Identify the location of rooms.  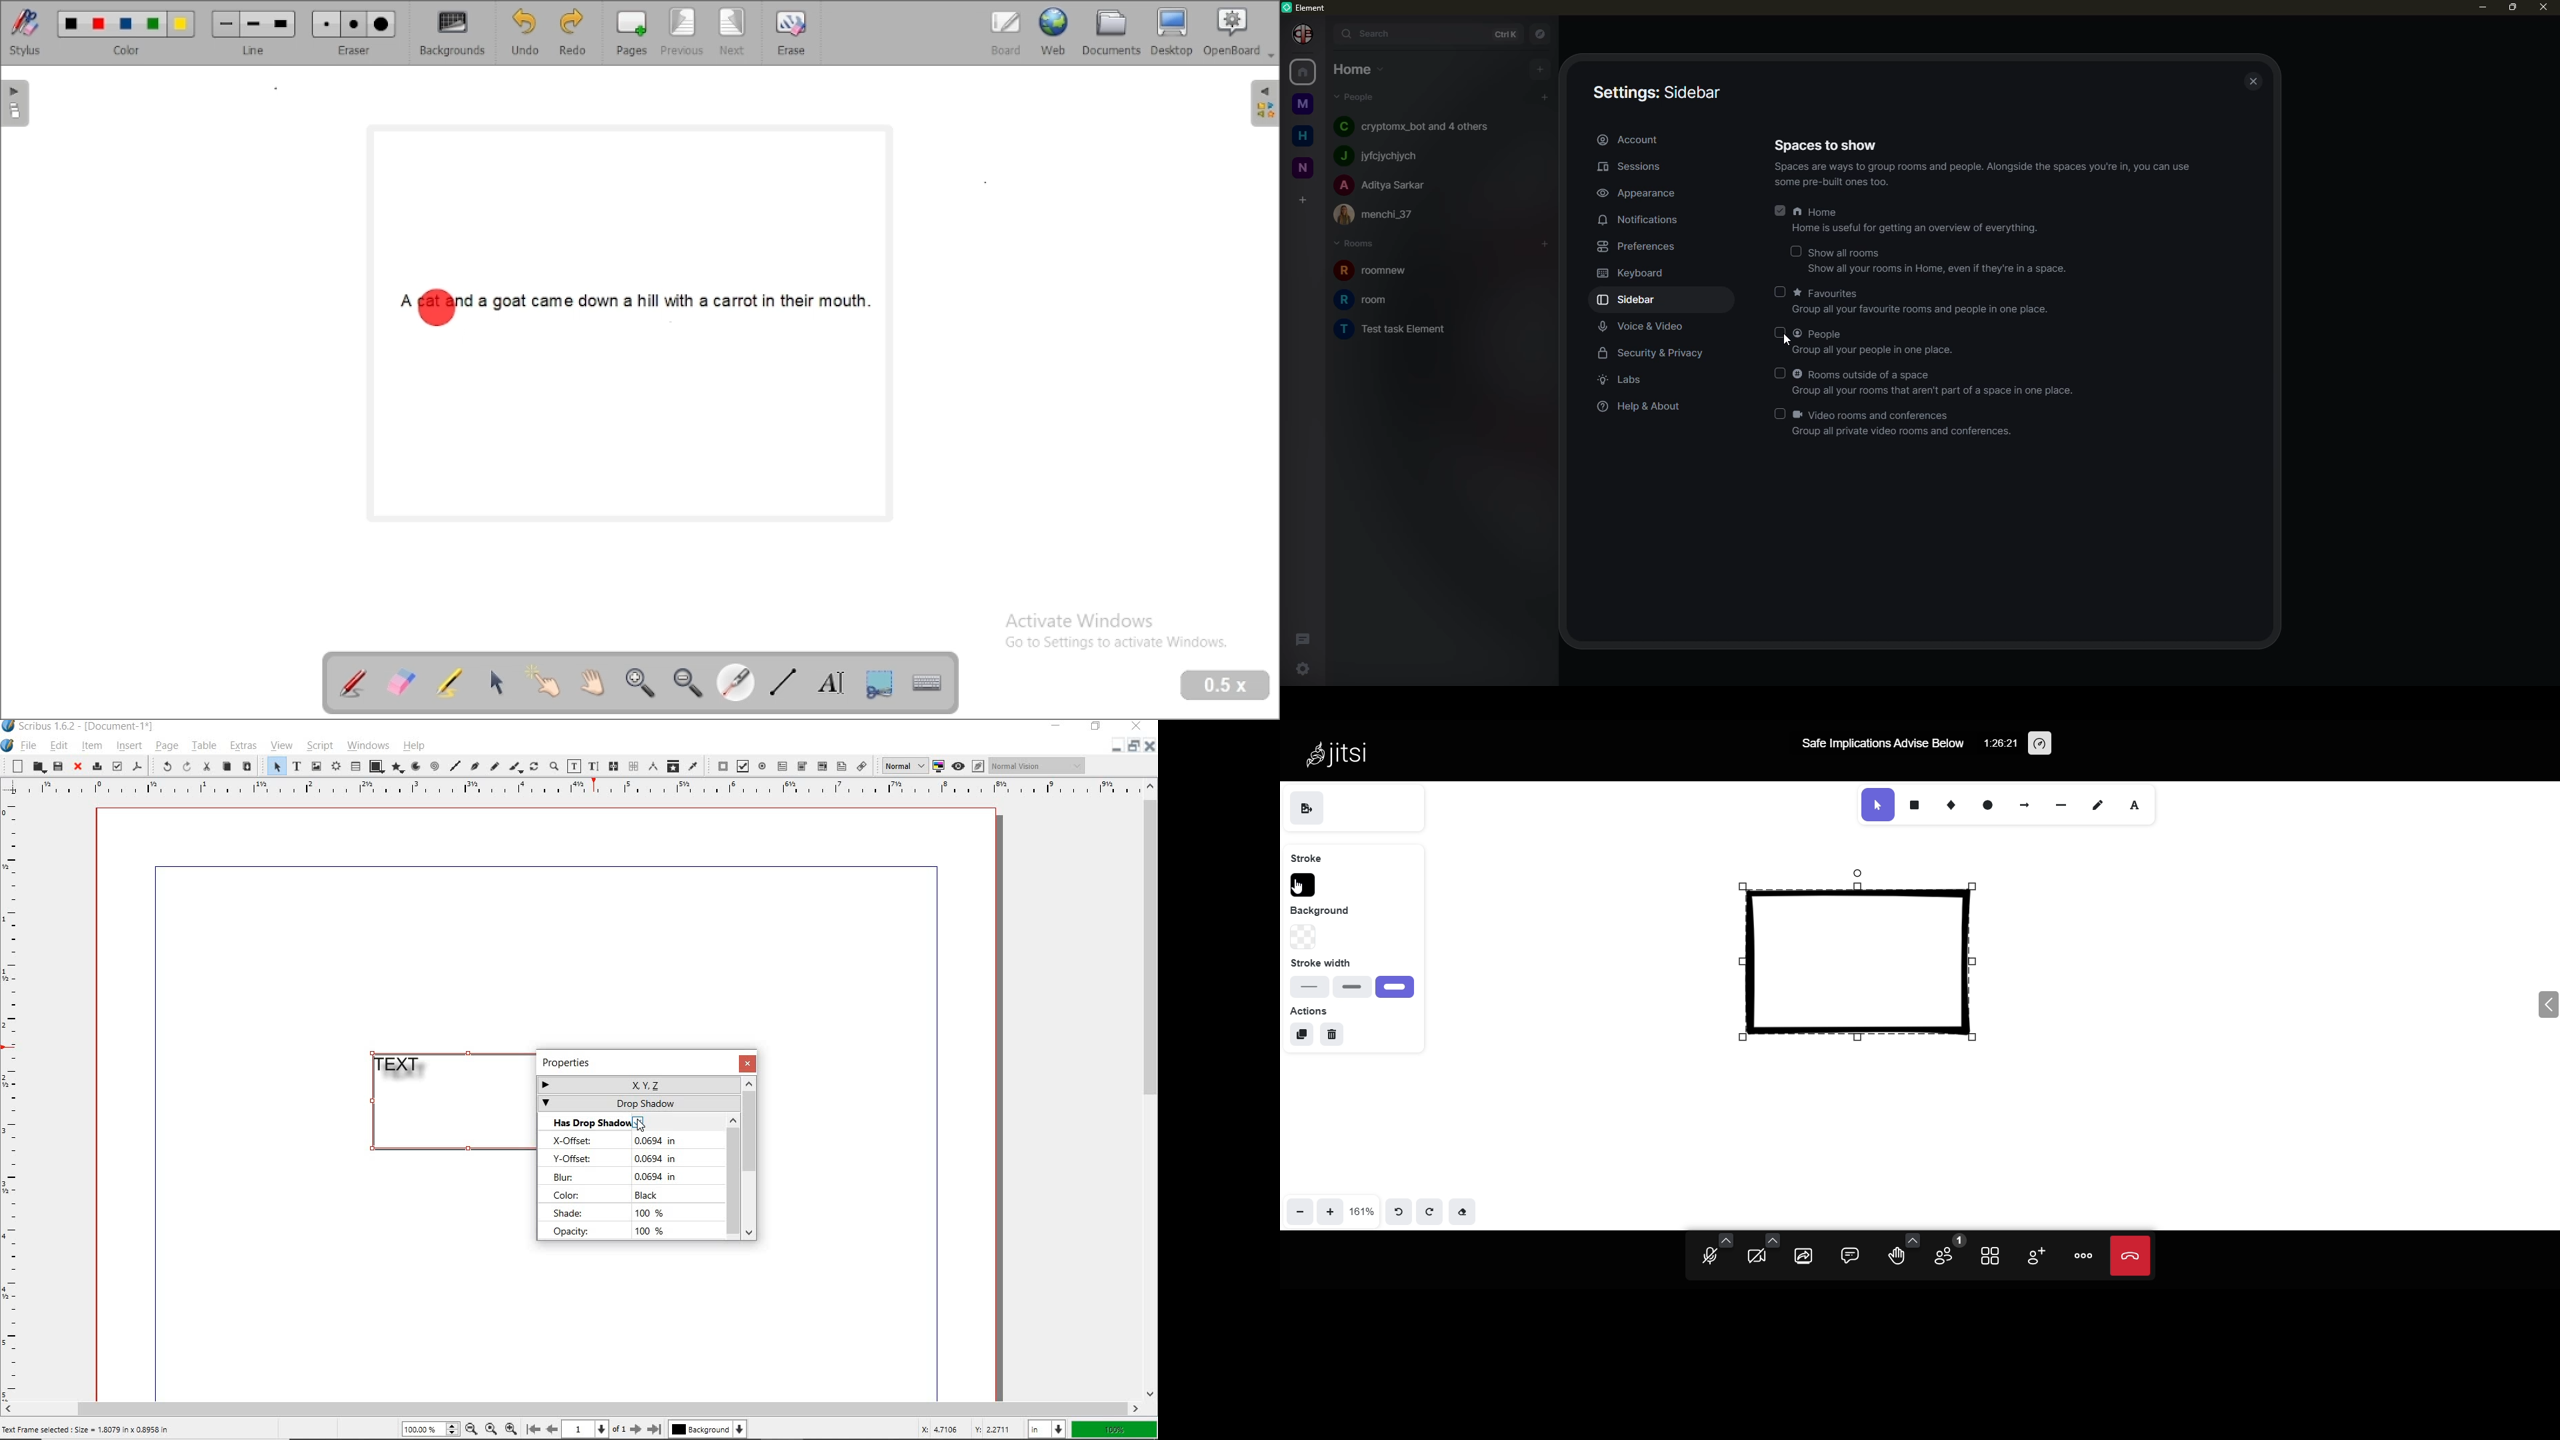
(1359, 244).